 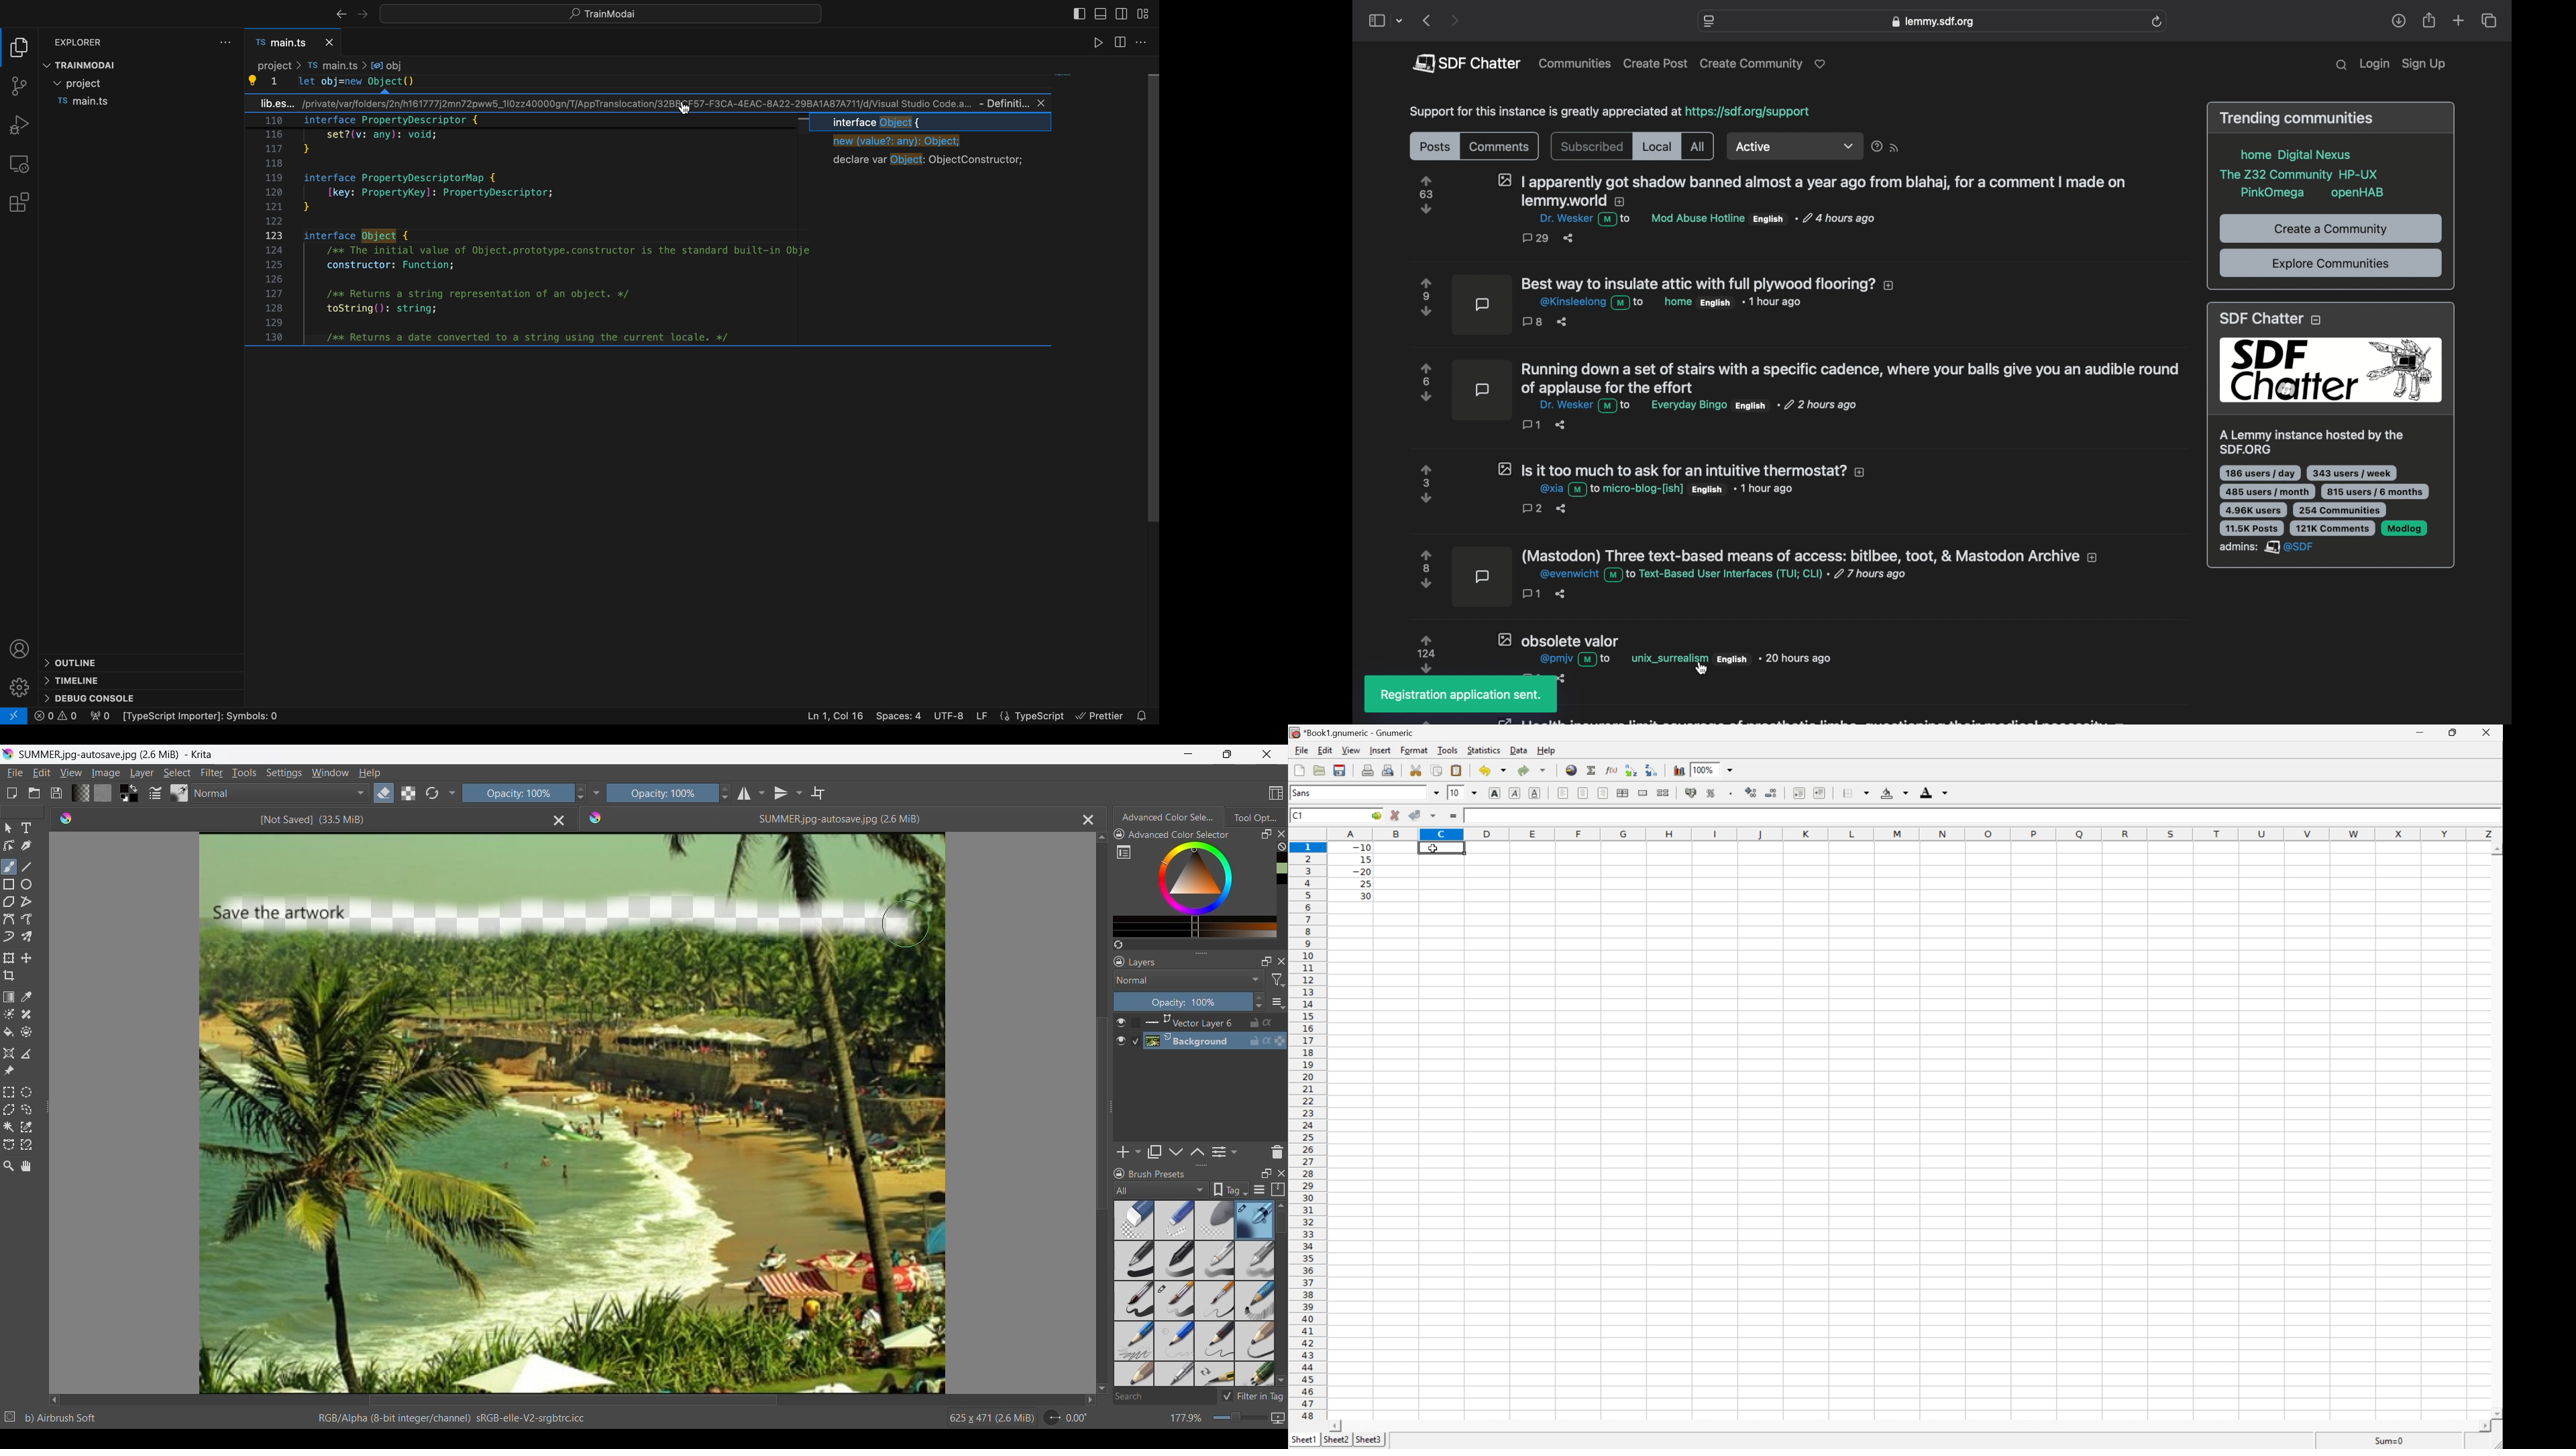 What do you see at coordinates (1691, 793) in the screenshot?
I see `Format the selection as accounting` at bounding box center [1691, 793].